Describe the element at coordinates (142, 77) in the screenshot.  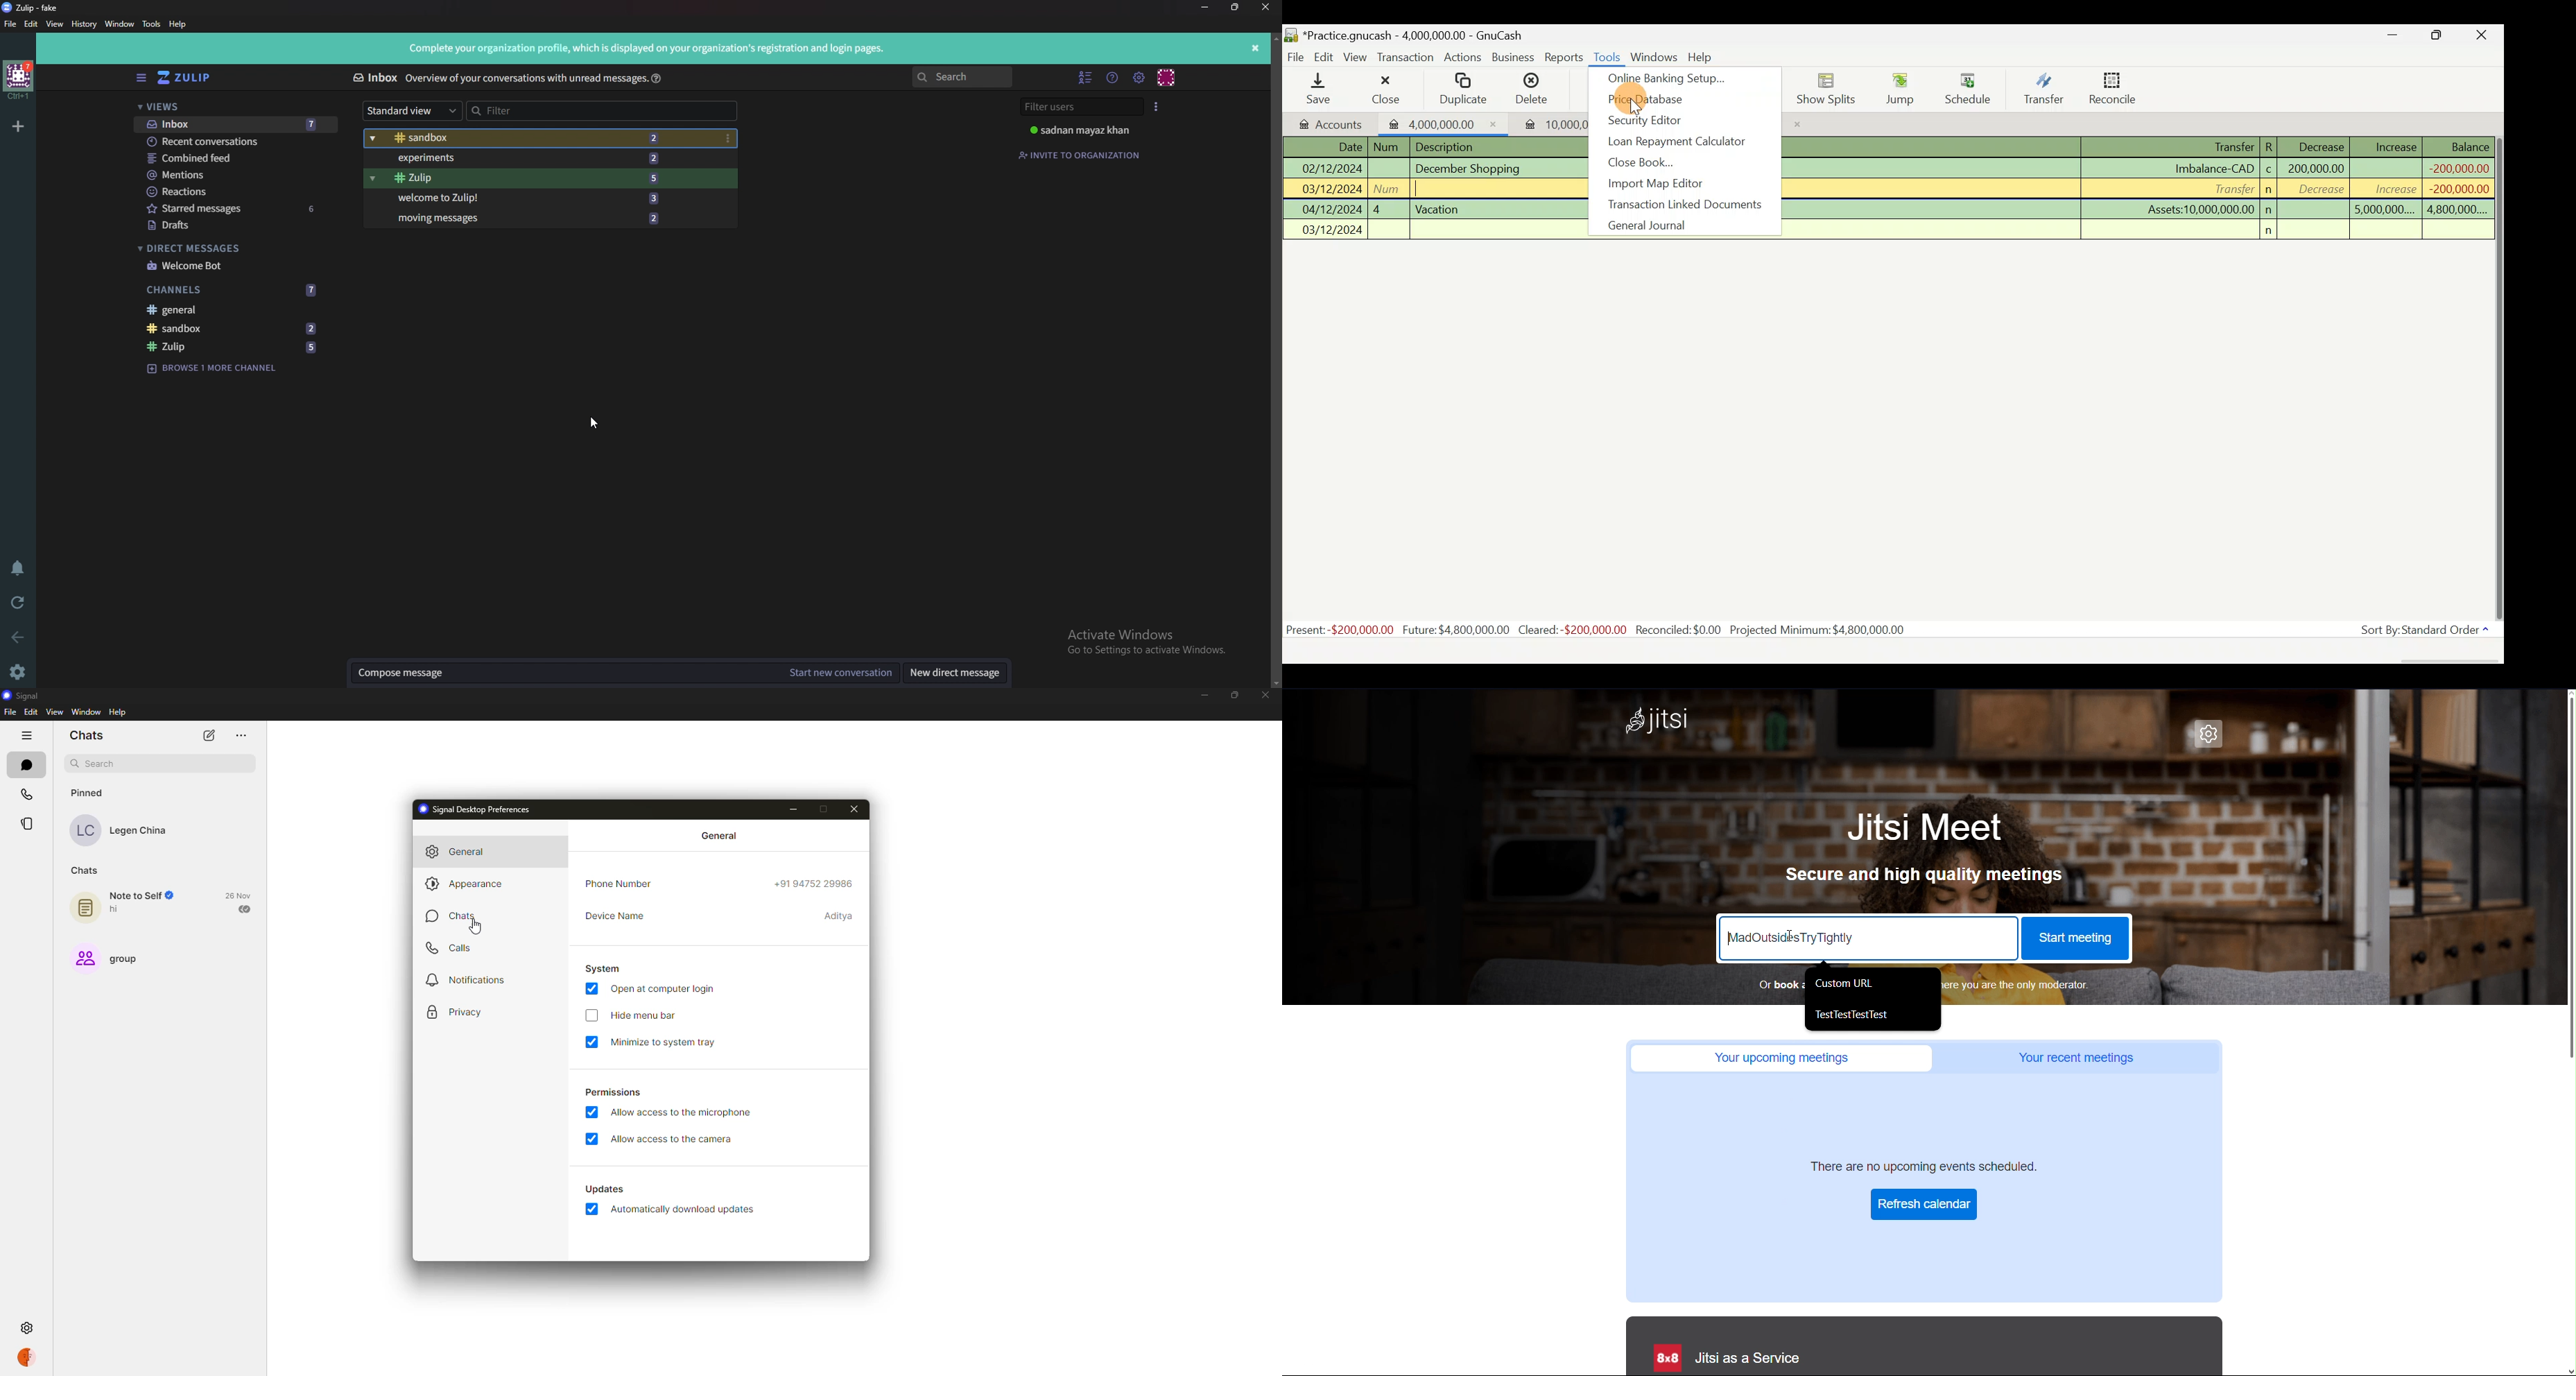
I see `Hide sidebar` at that location.